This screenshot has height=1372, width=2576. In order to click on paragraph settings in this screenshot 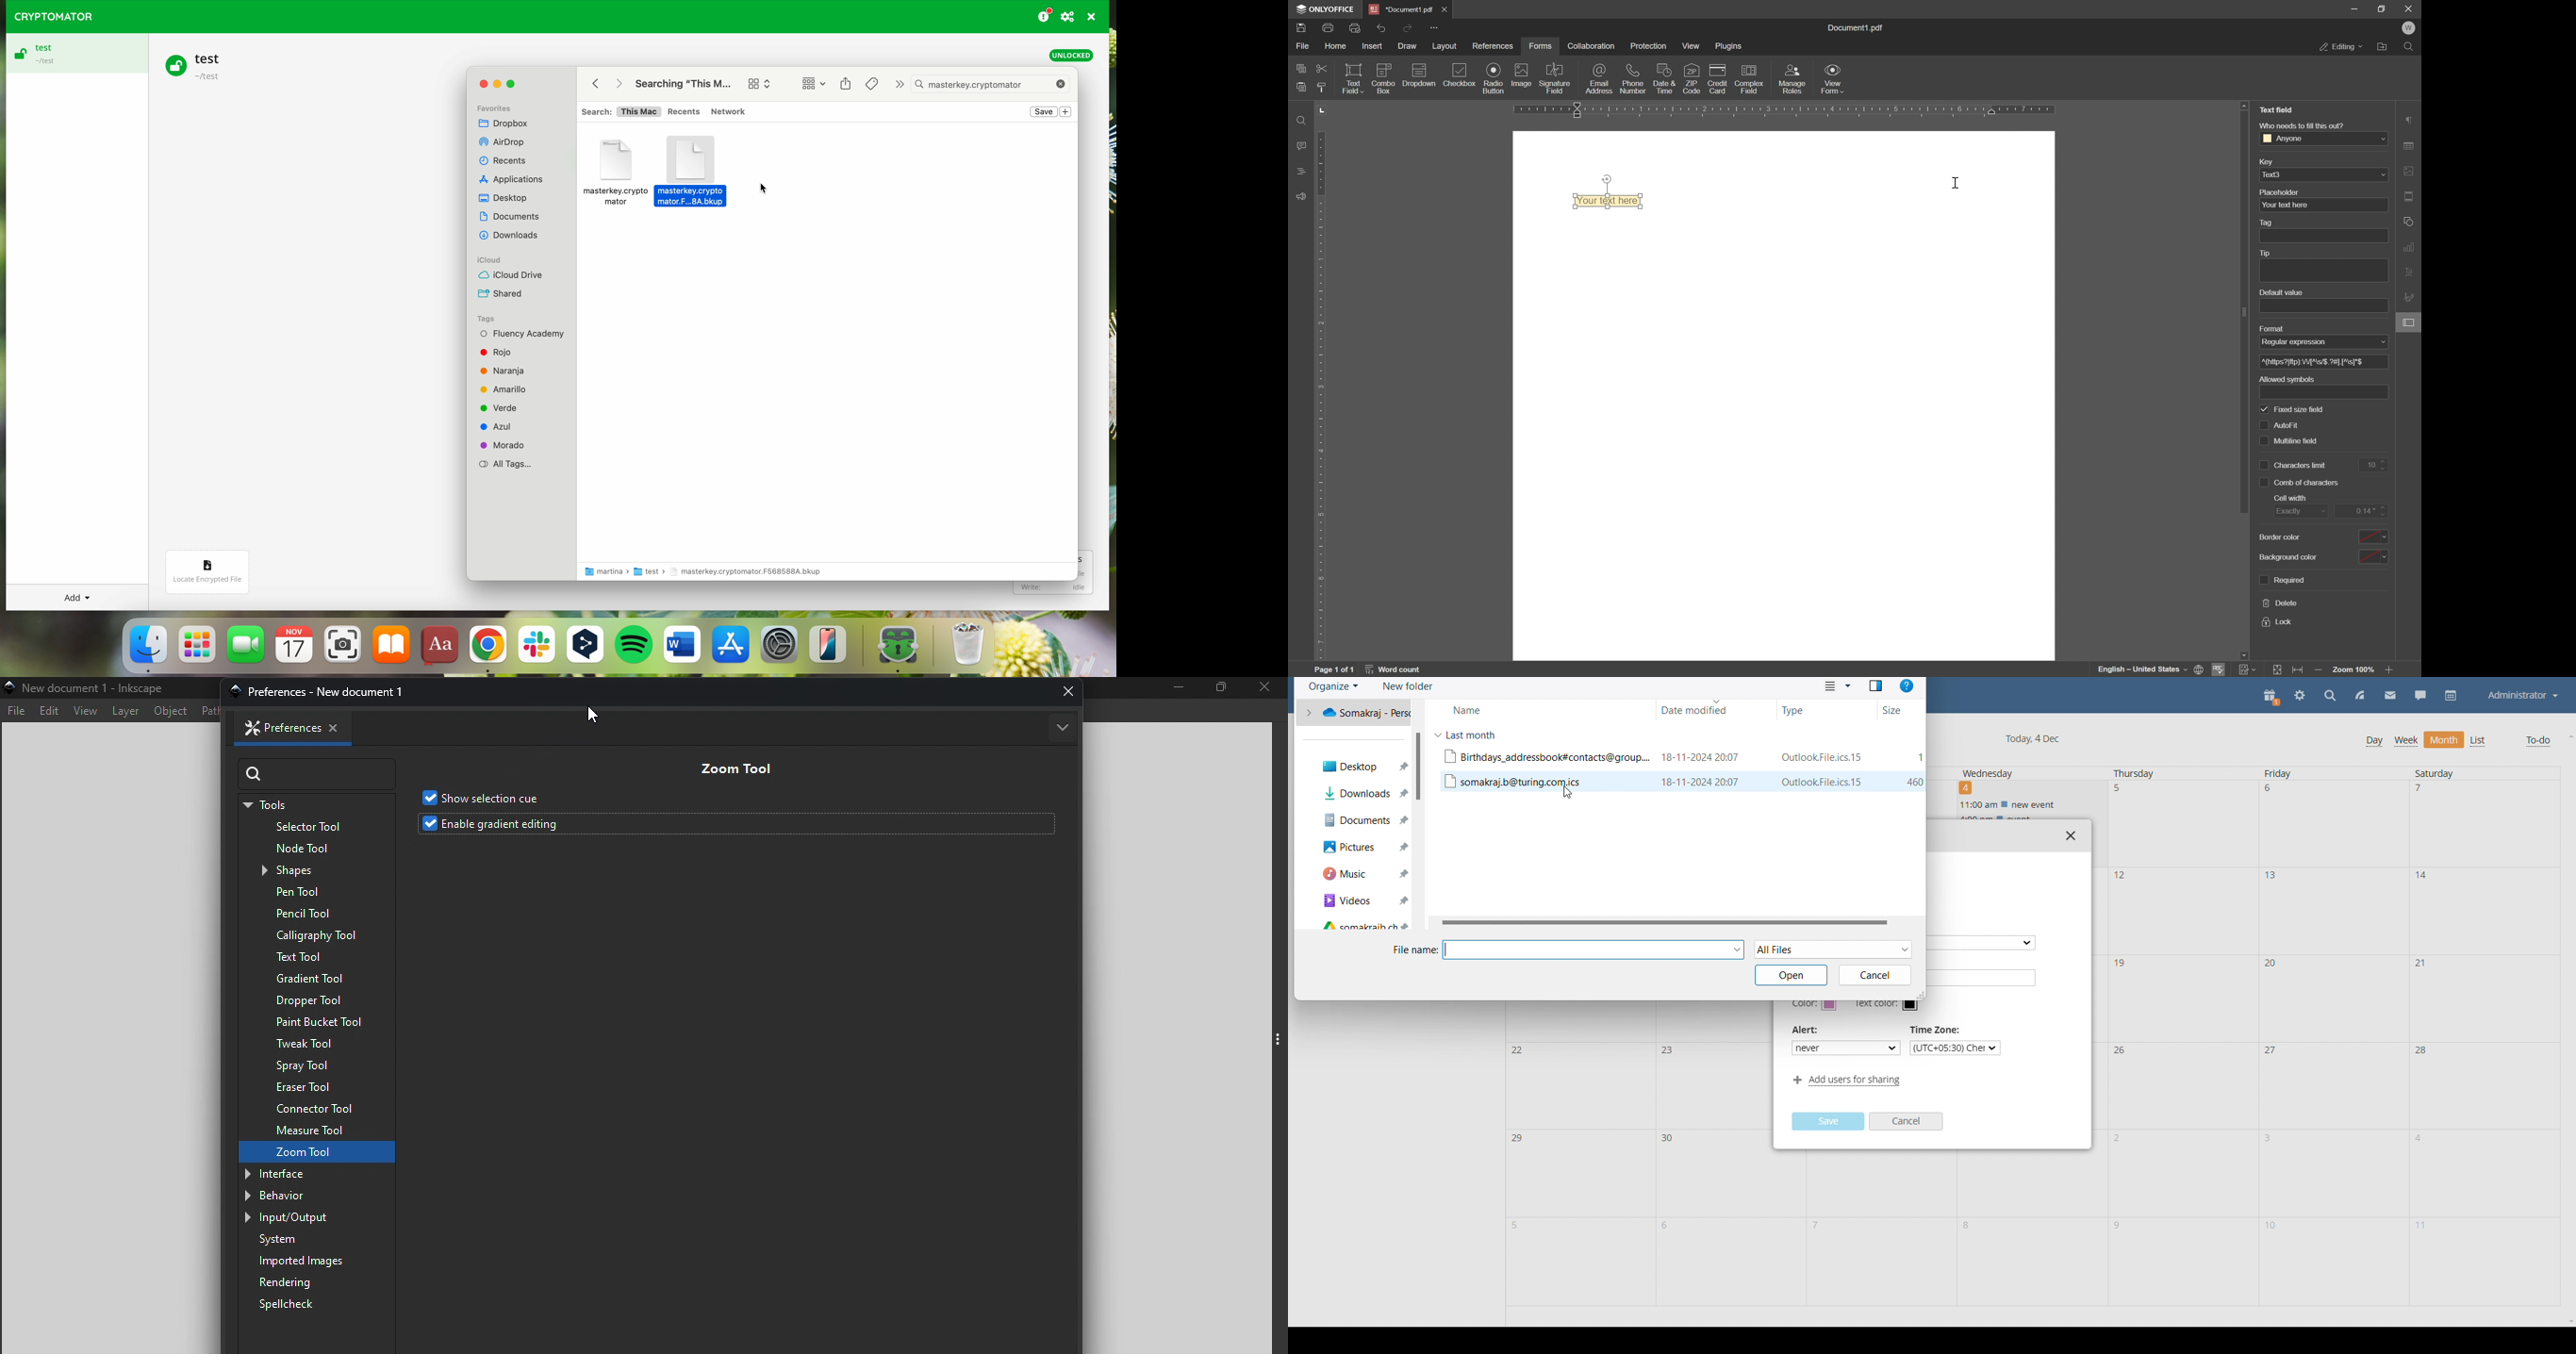, I will do `click(2411, 120)`.